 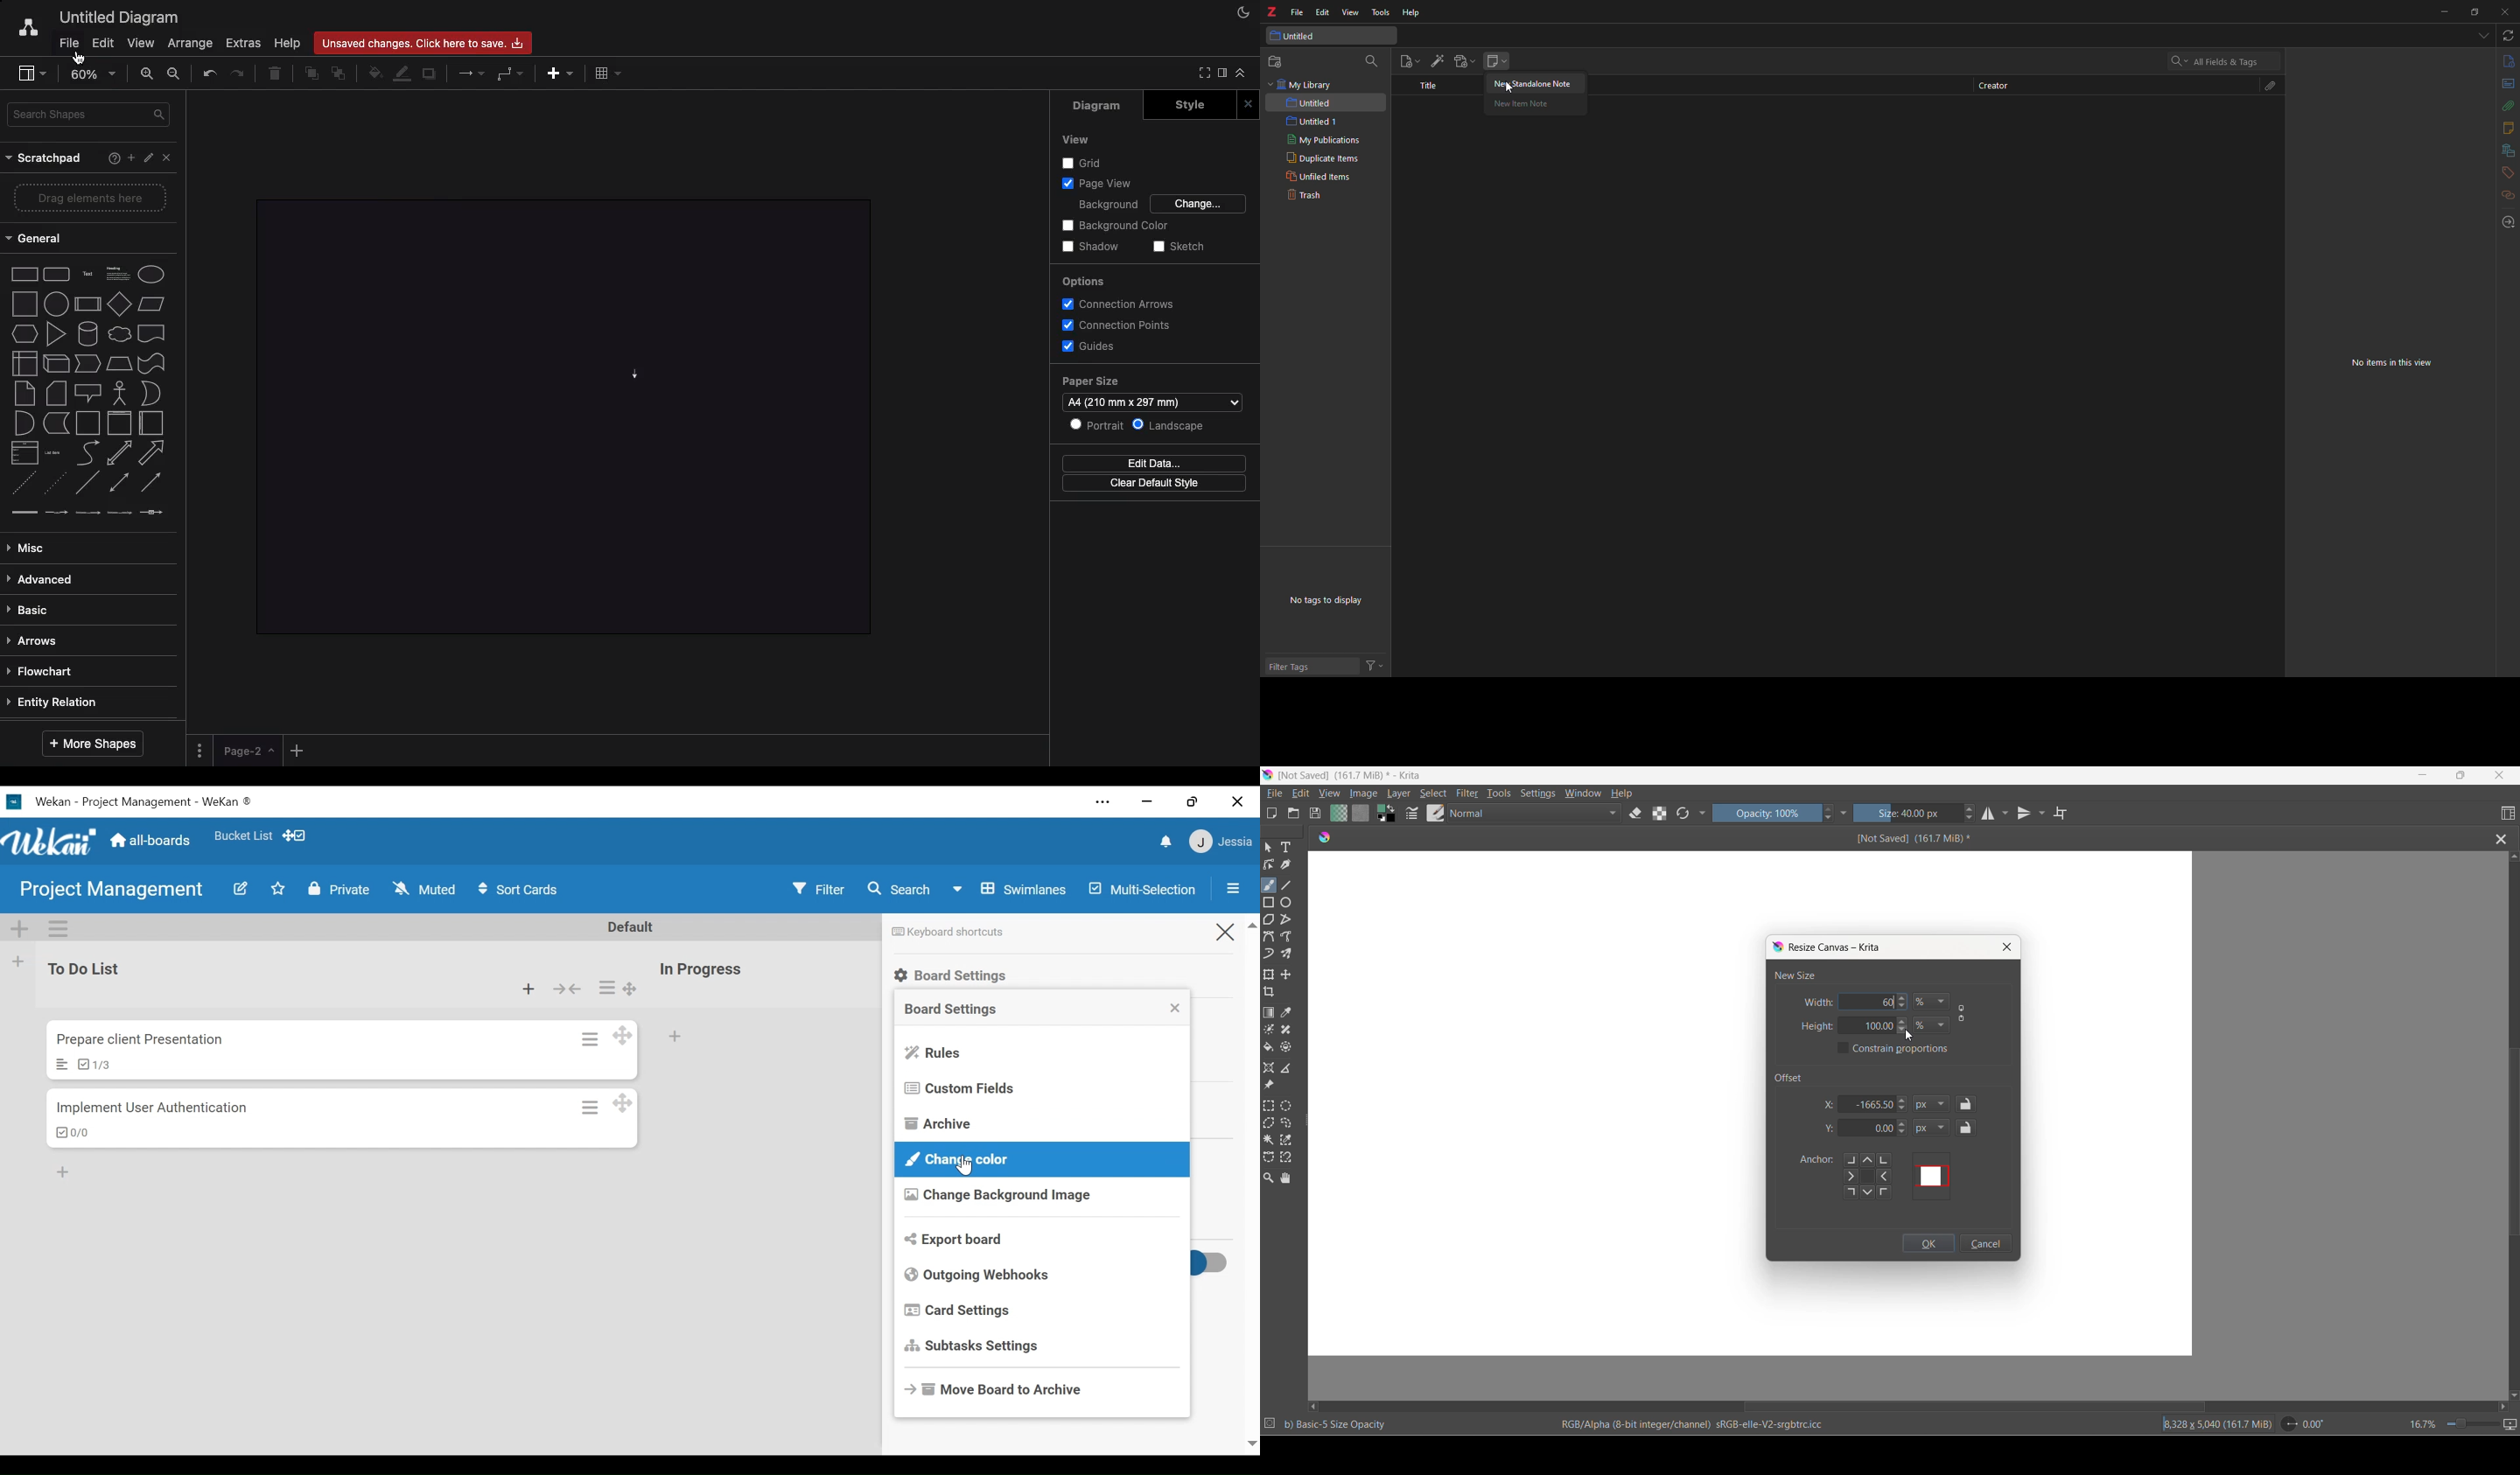 What do you see at coordinates (2001, 85) in the screenshot?
I see `creator` at bounding box center [2001, 85].